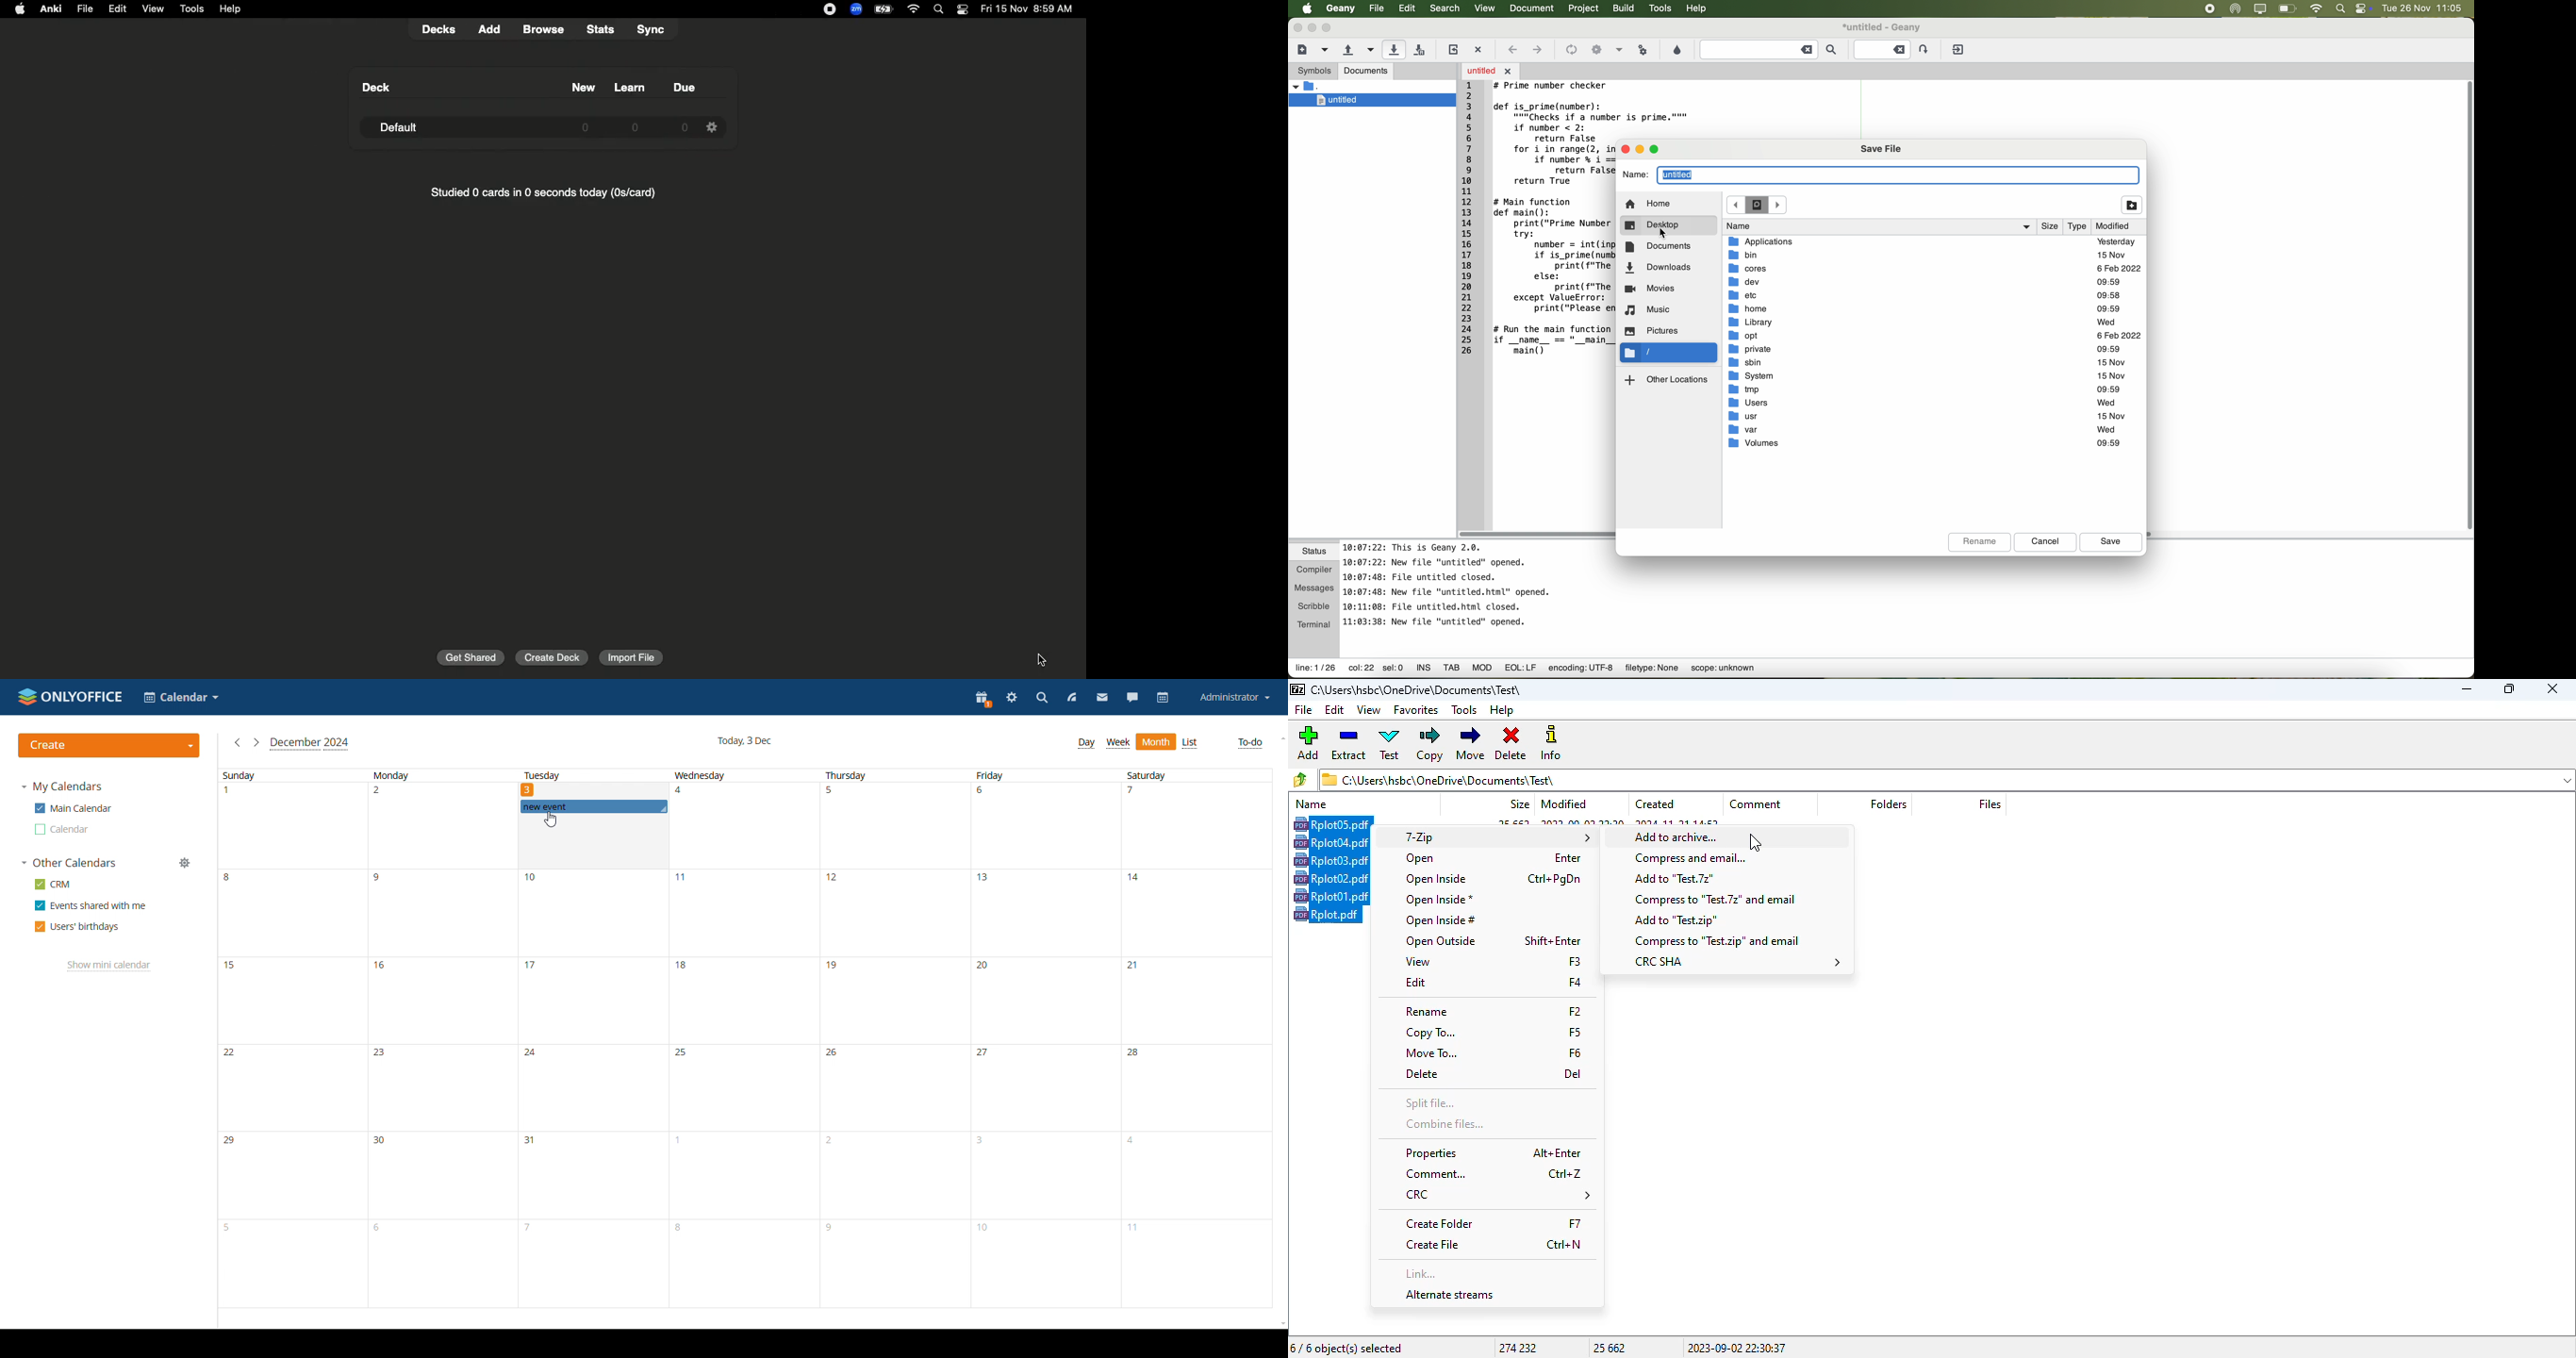  I want to click on modified, so click(2121, 227).